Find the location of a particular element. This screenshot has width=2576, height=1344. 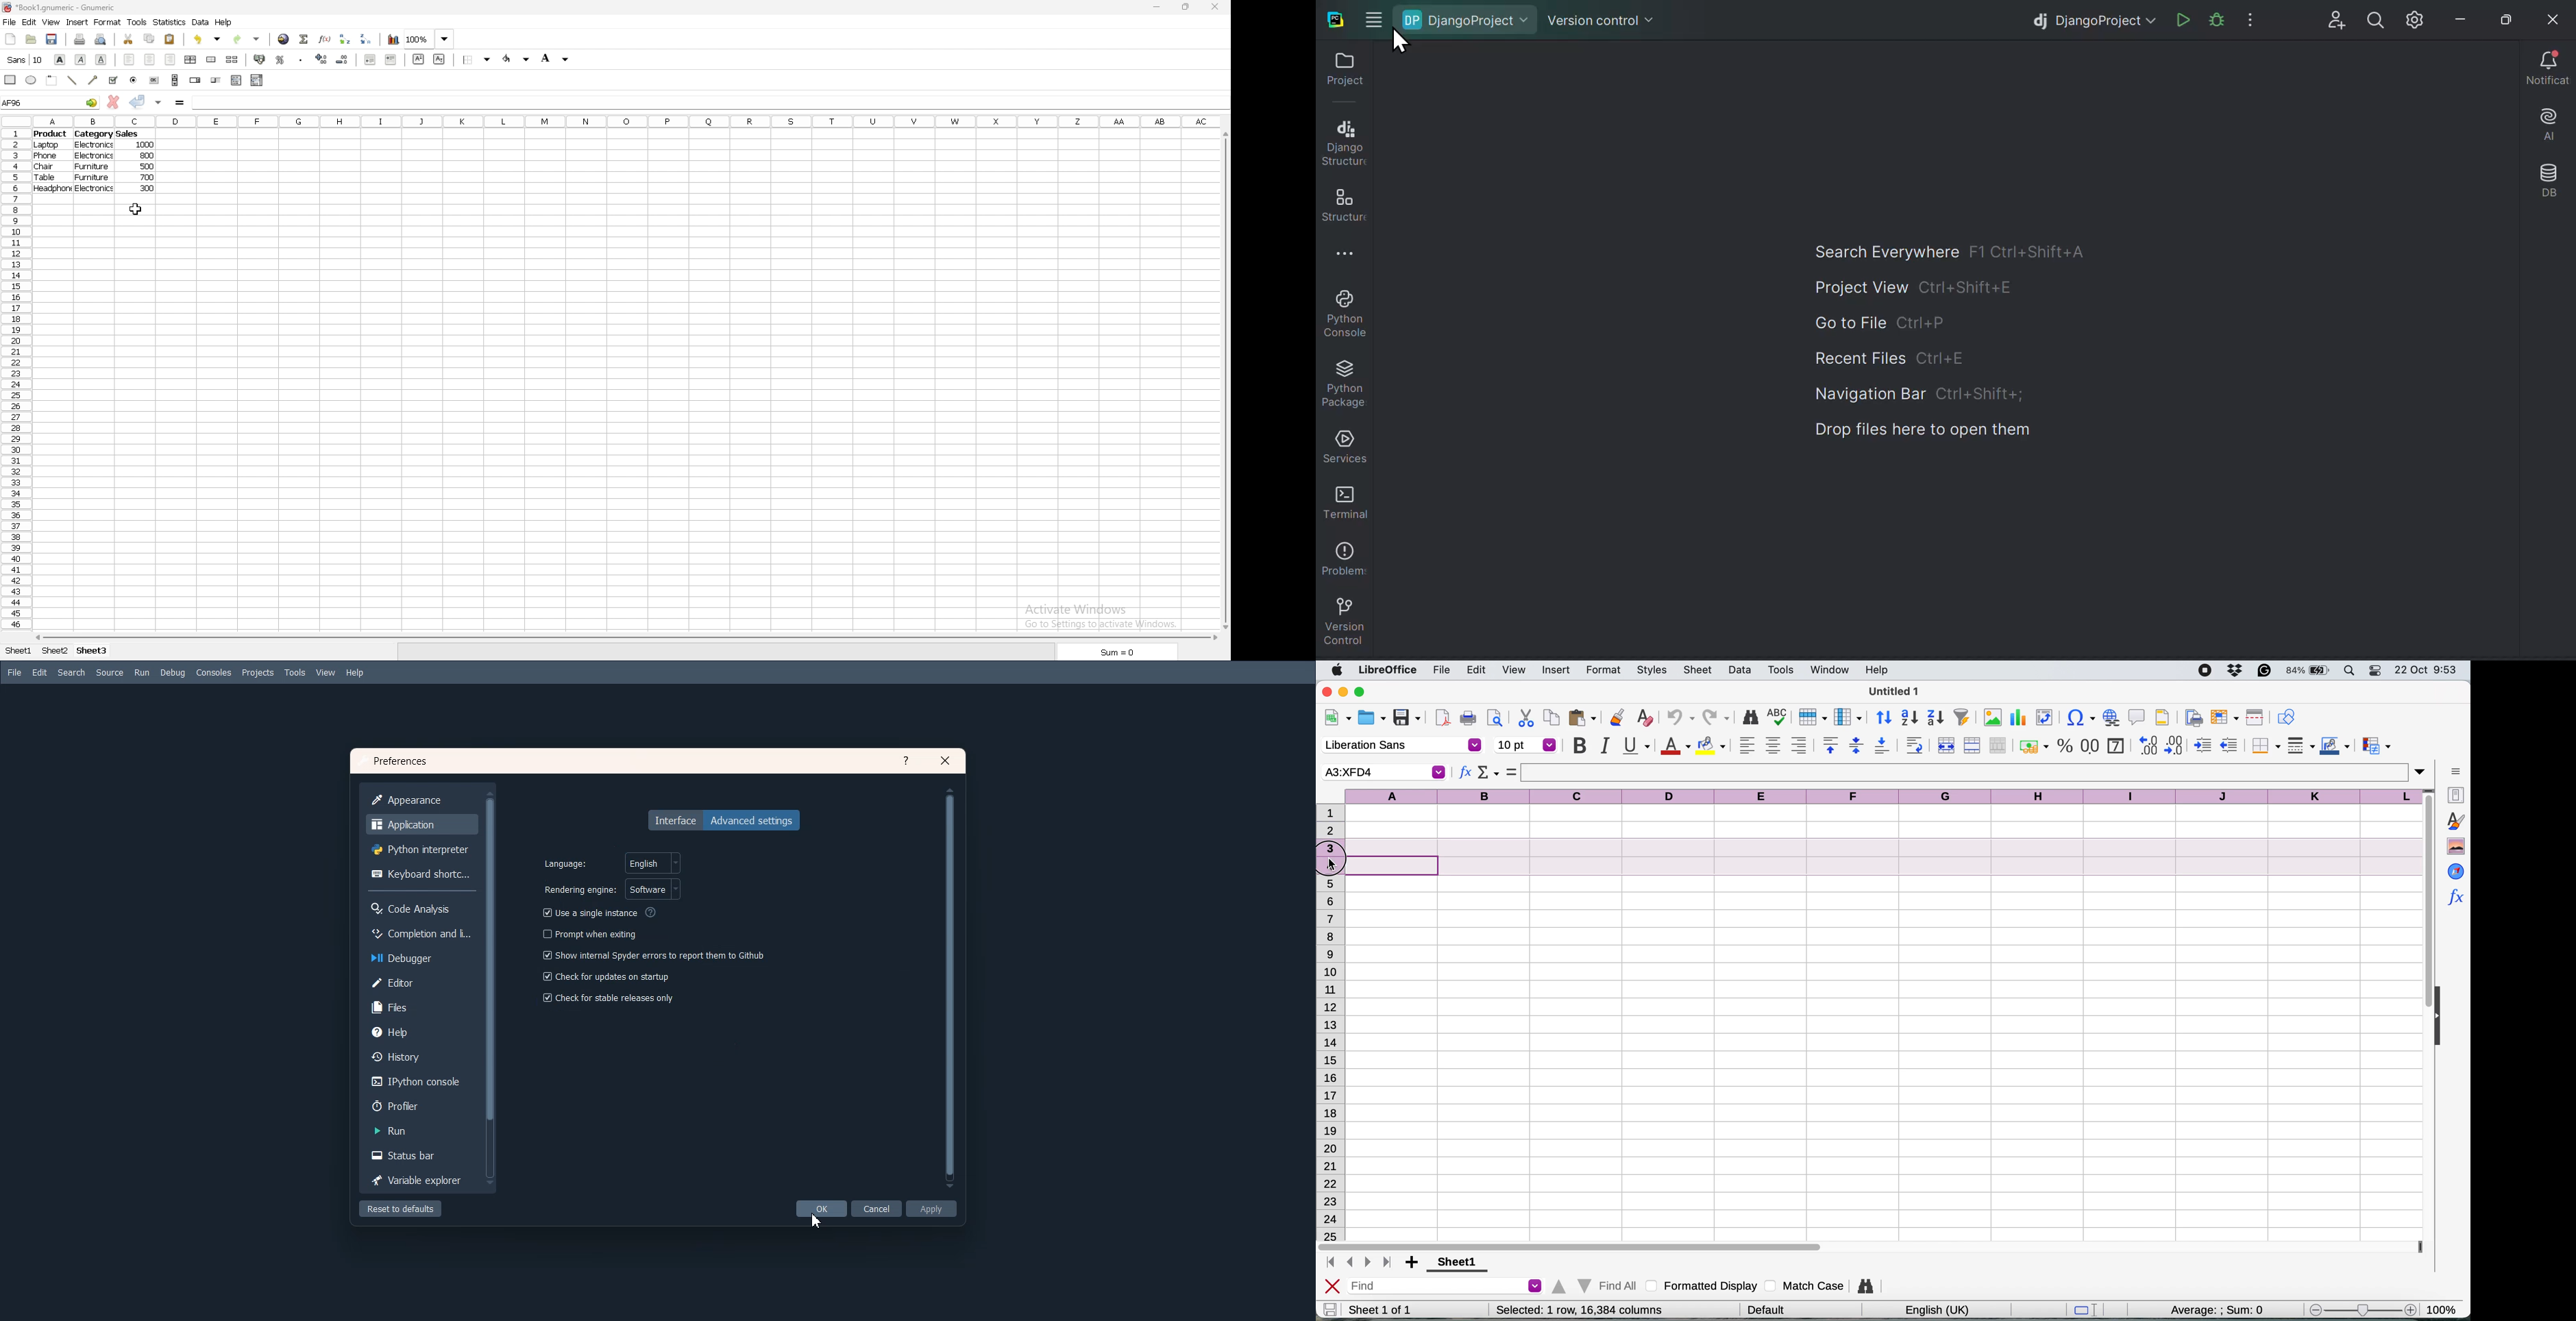

Appearance is located at coordinates (419, 800).